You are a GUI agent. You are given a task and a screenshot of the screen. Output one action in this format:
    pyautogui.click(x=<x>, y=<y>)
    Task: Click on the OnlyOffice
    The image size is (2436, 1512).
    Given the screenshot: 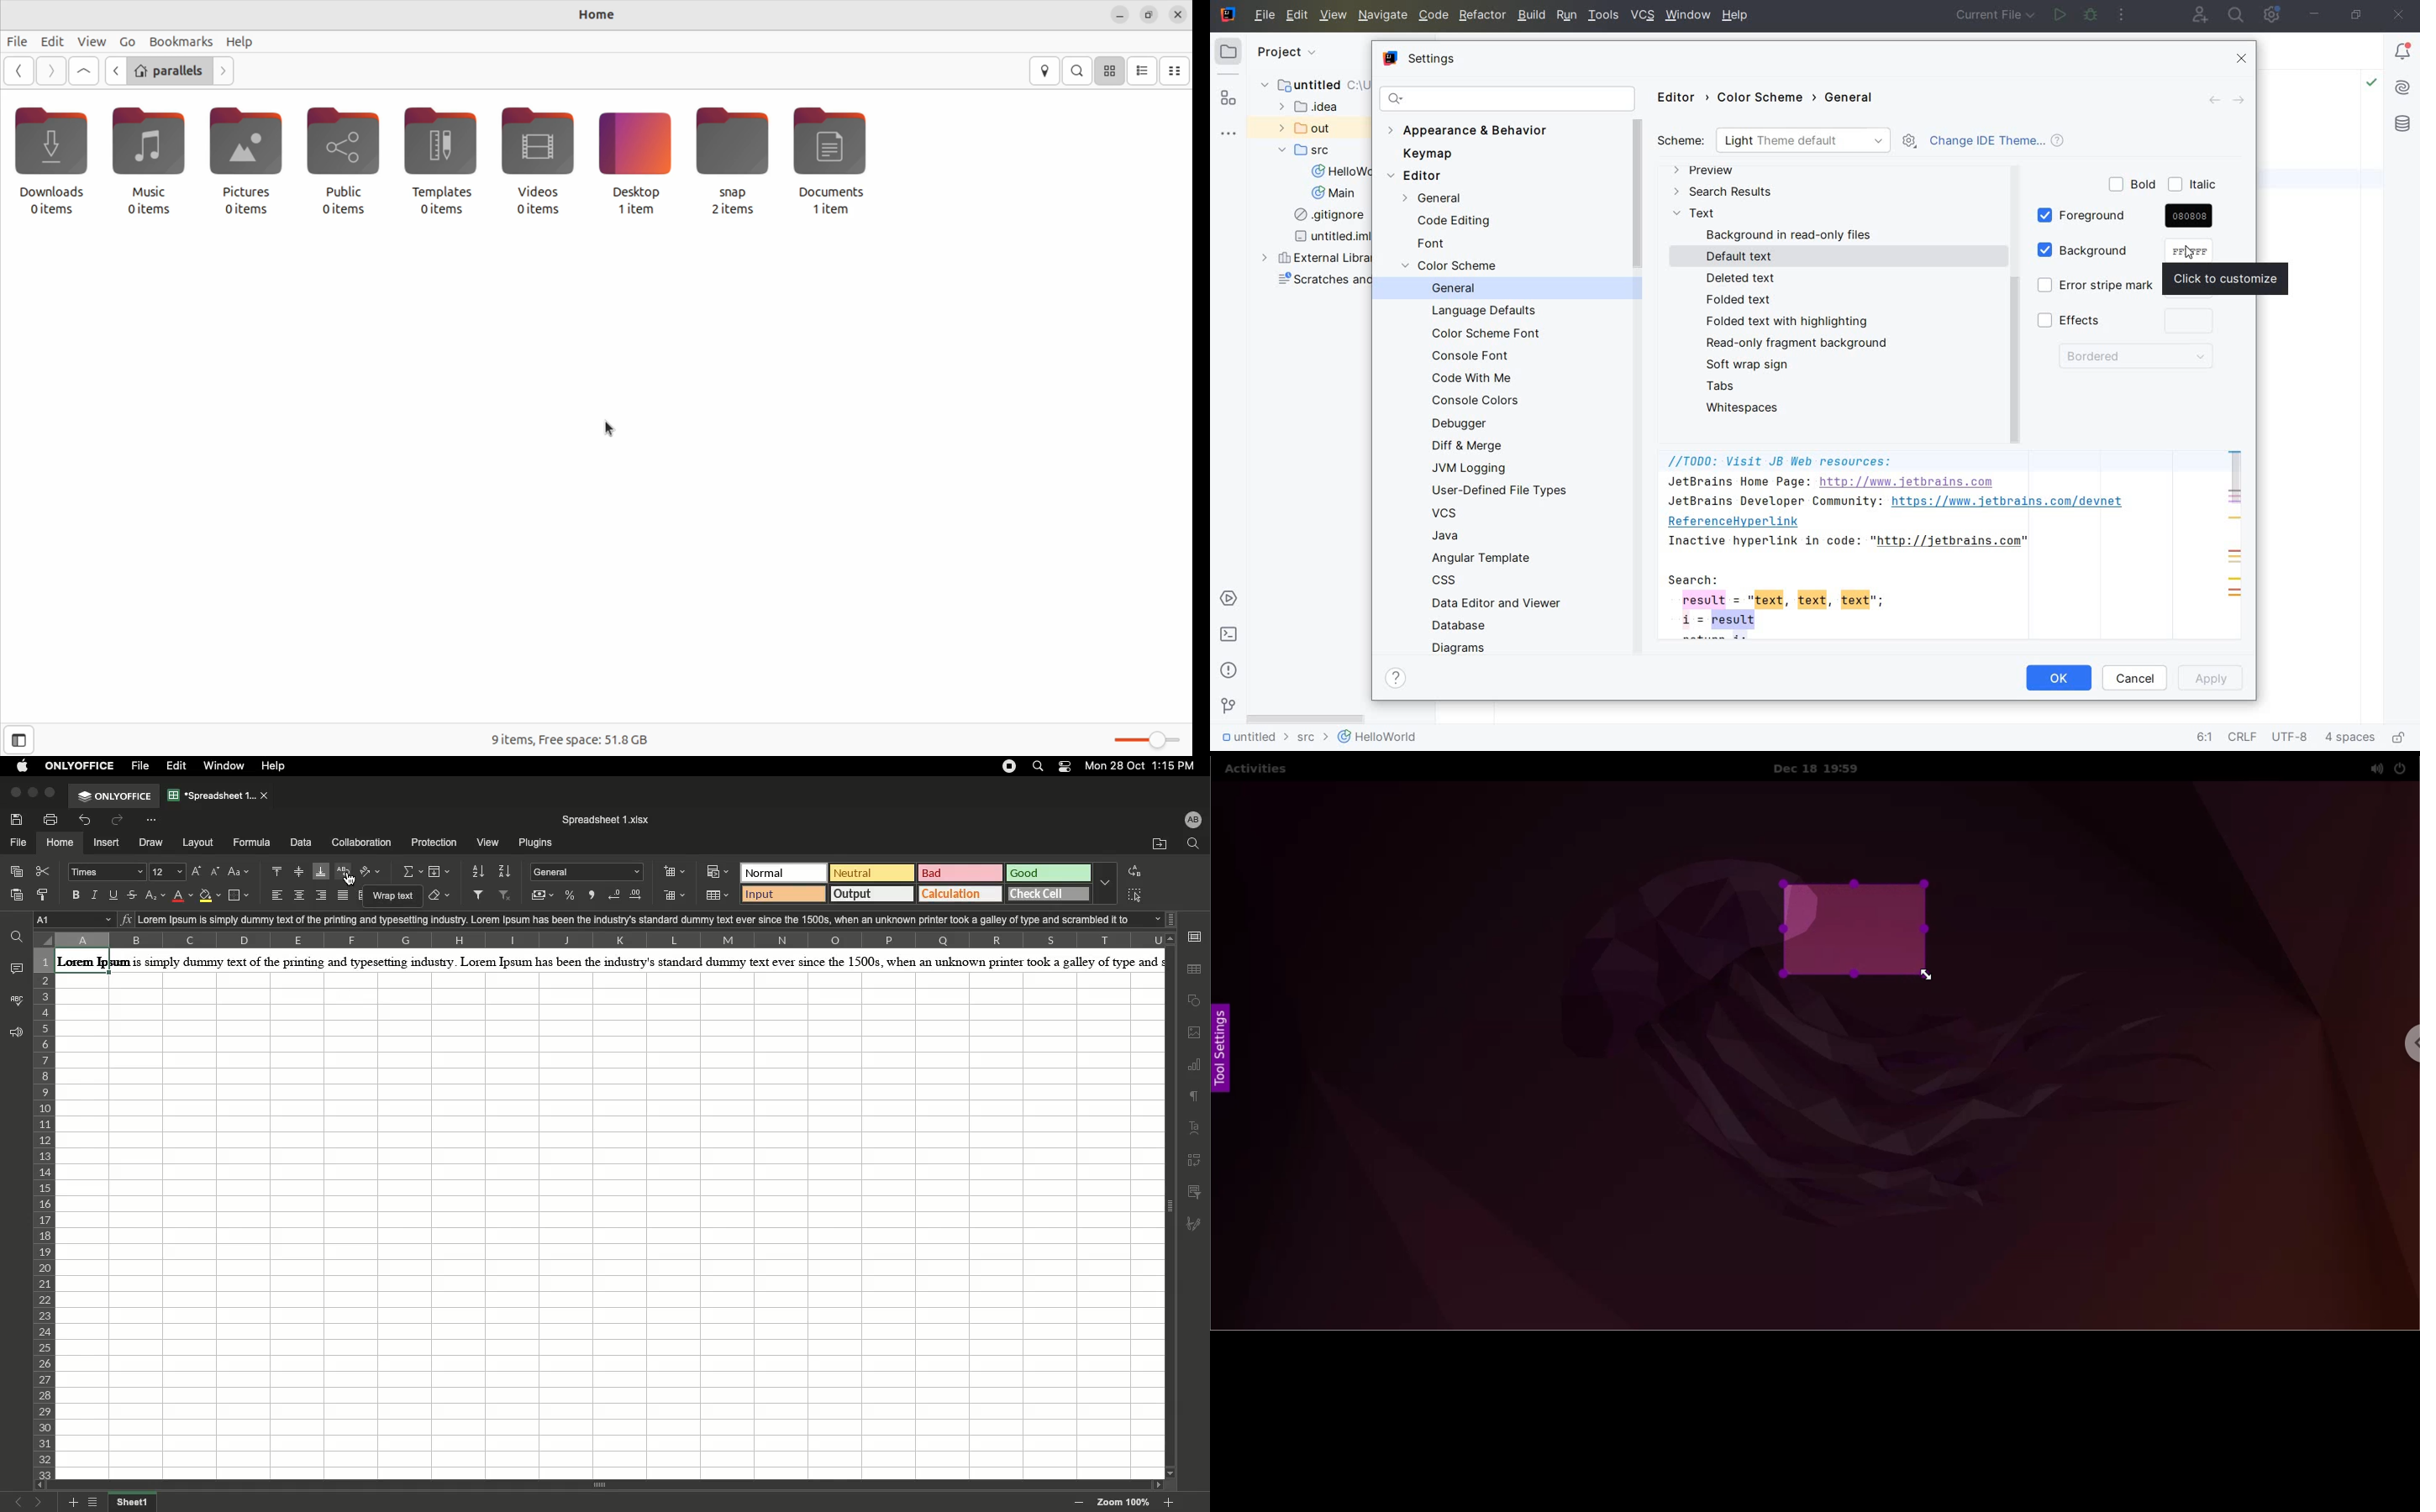 What is the action you would take?
    pyautogui.click(x=81, y=765)
    